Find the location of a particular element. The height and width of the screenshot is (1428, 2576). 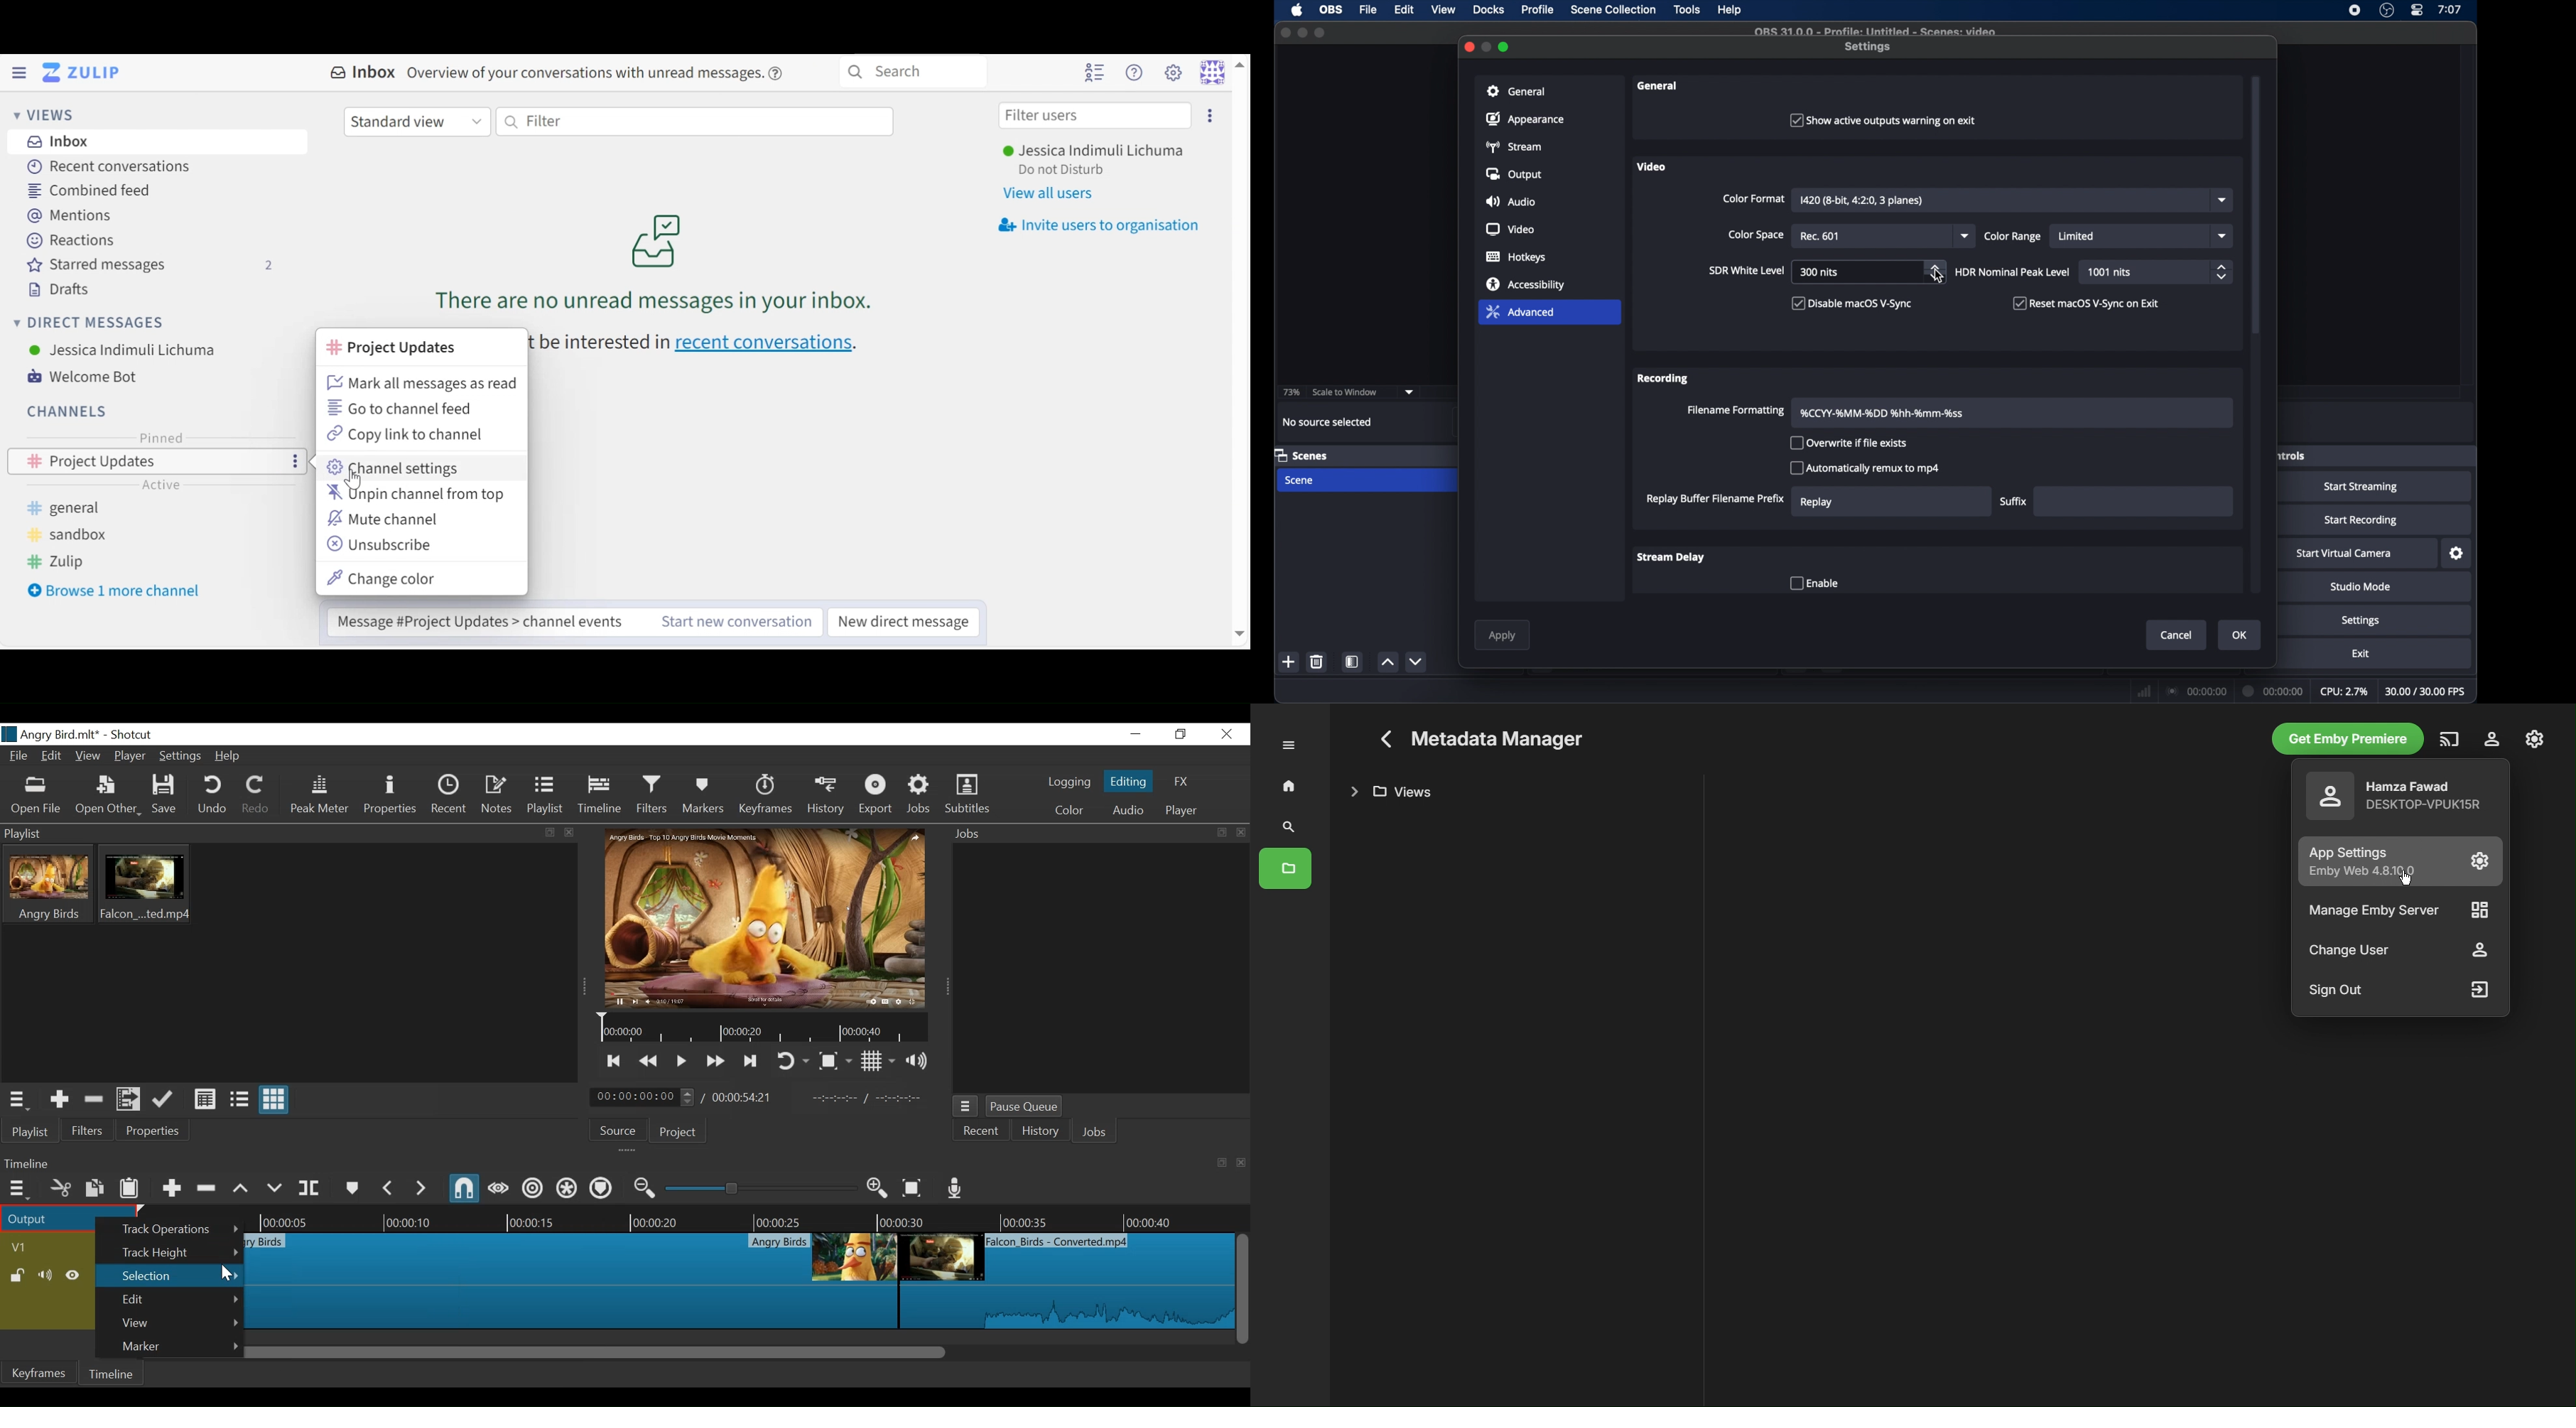

Hide Left Sidebar is located at coordinates (19, 74).